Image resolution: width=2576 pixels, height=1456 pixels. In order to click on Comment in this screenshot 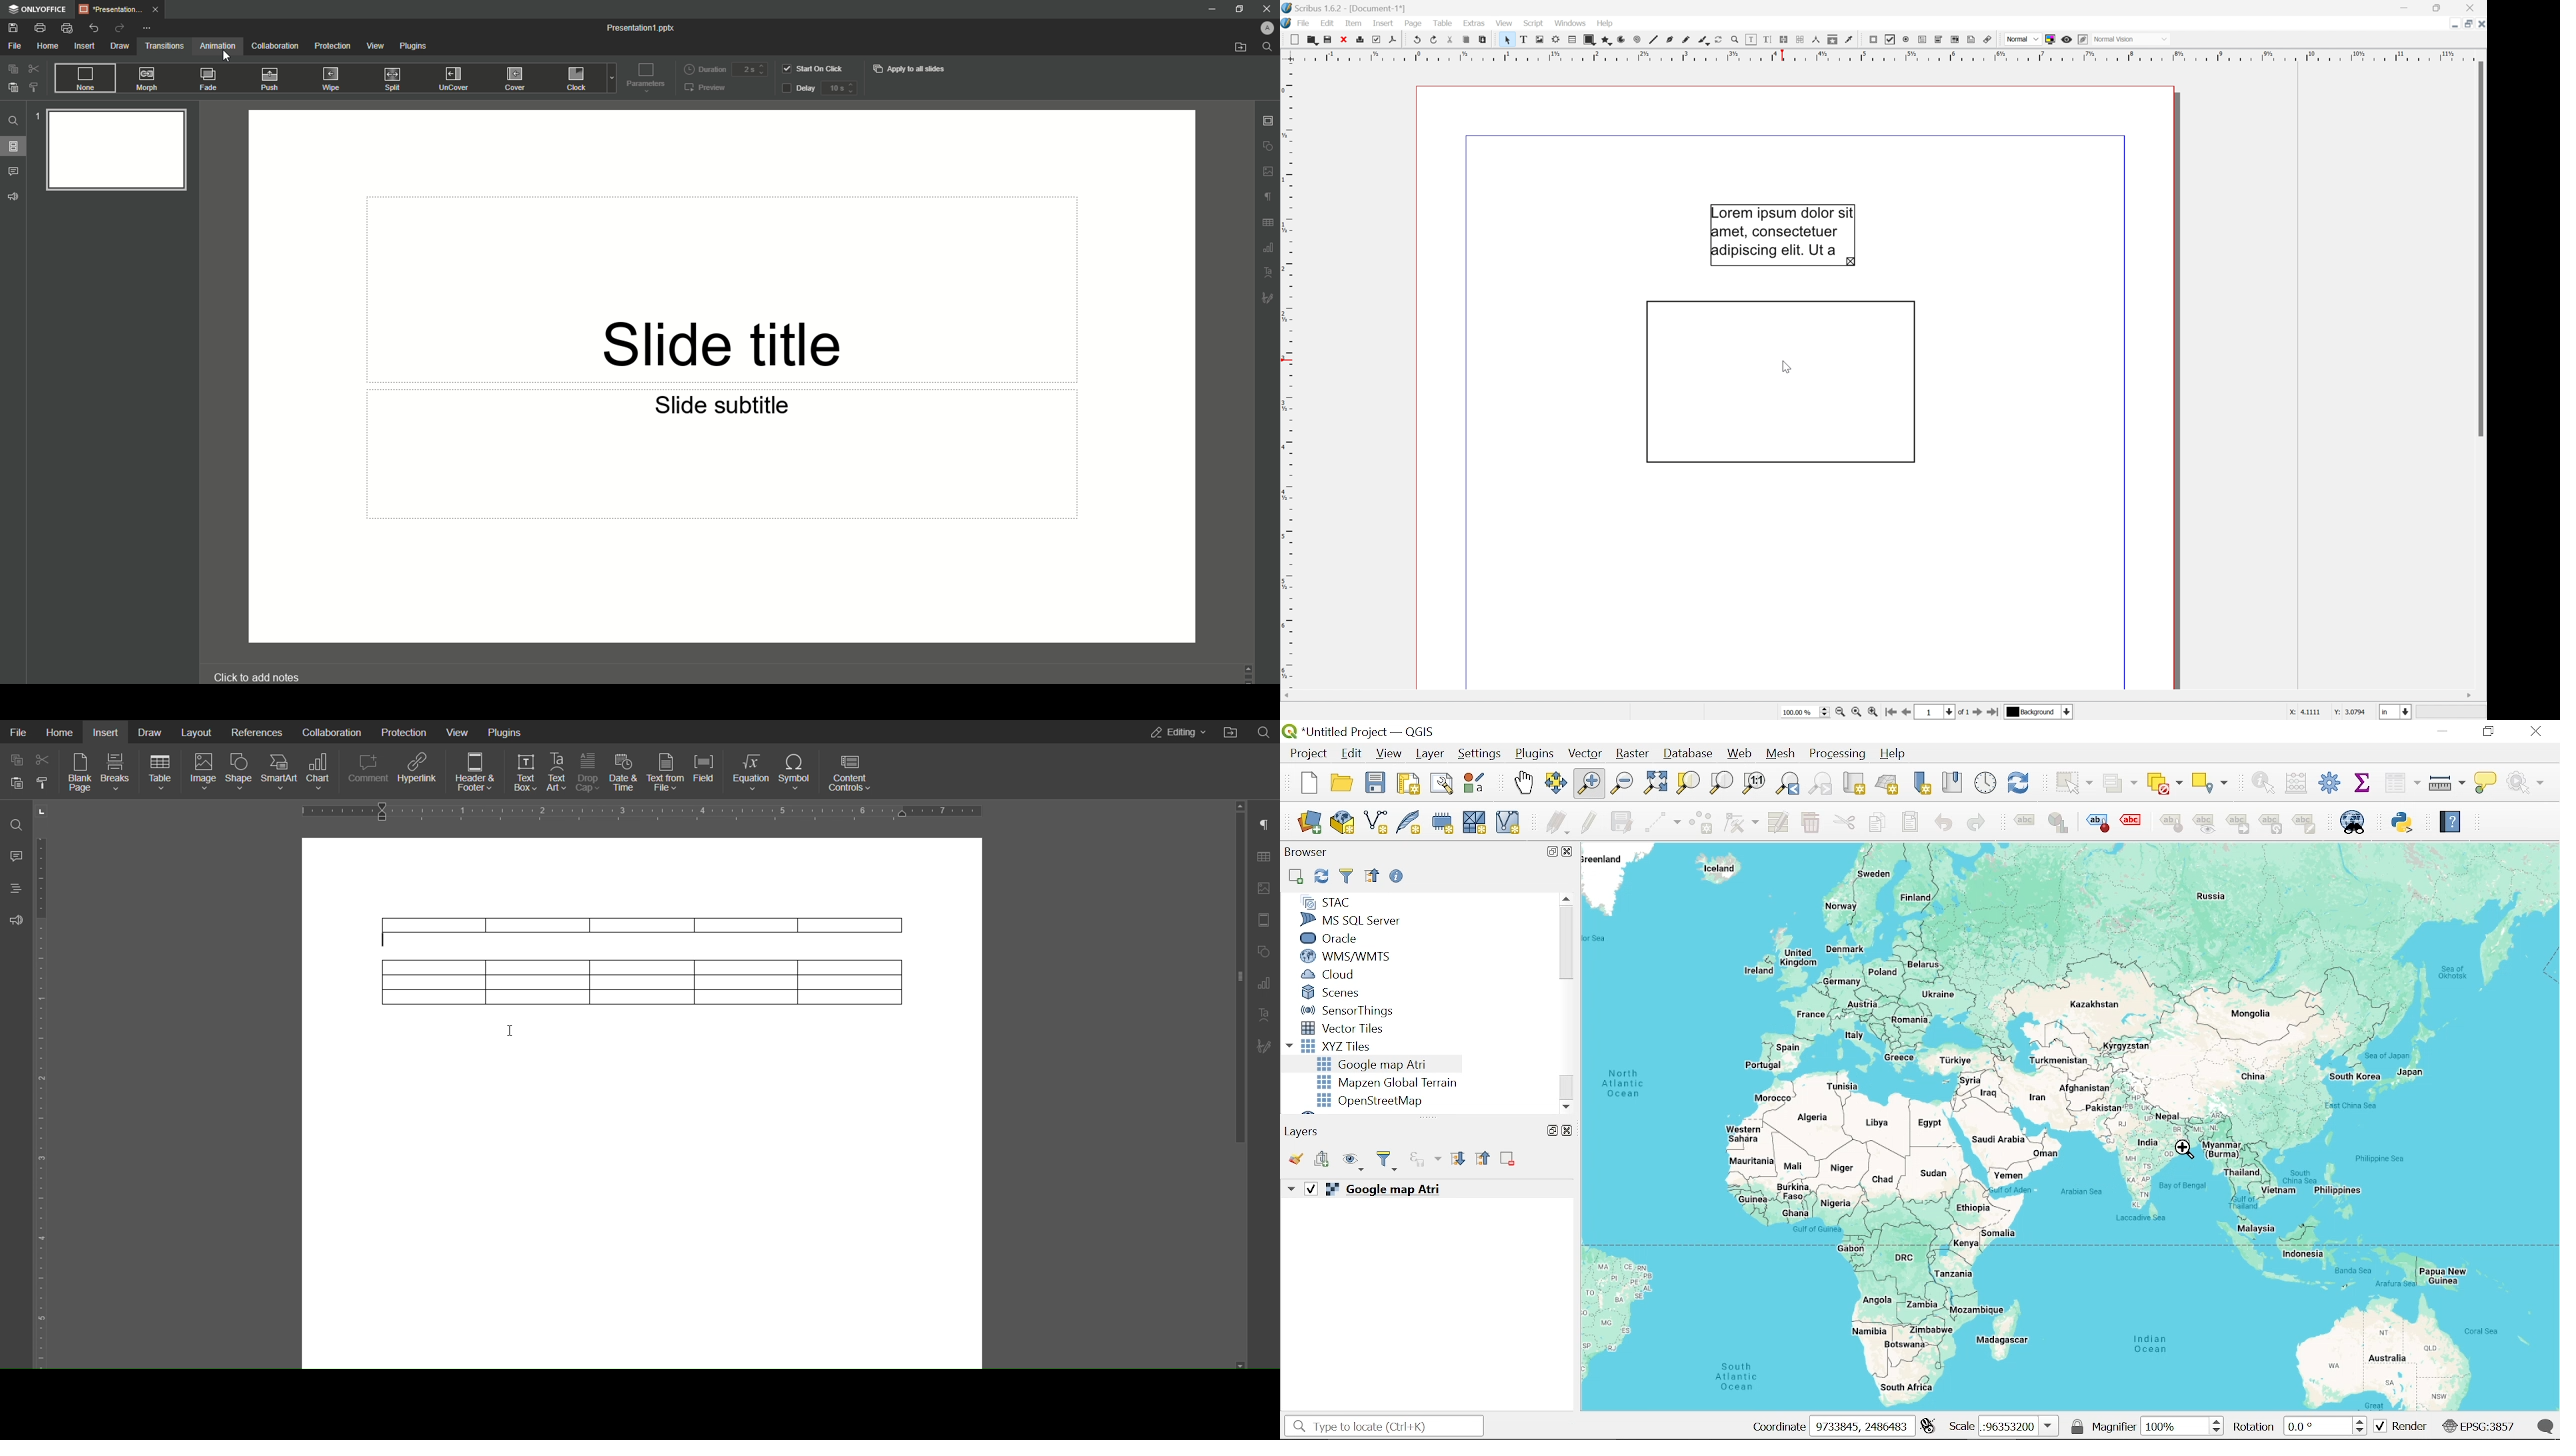, I will do `click(2547, 1426)`.